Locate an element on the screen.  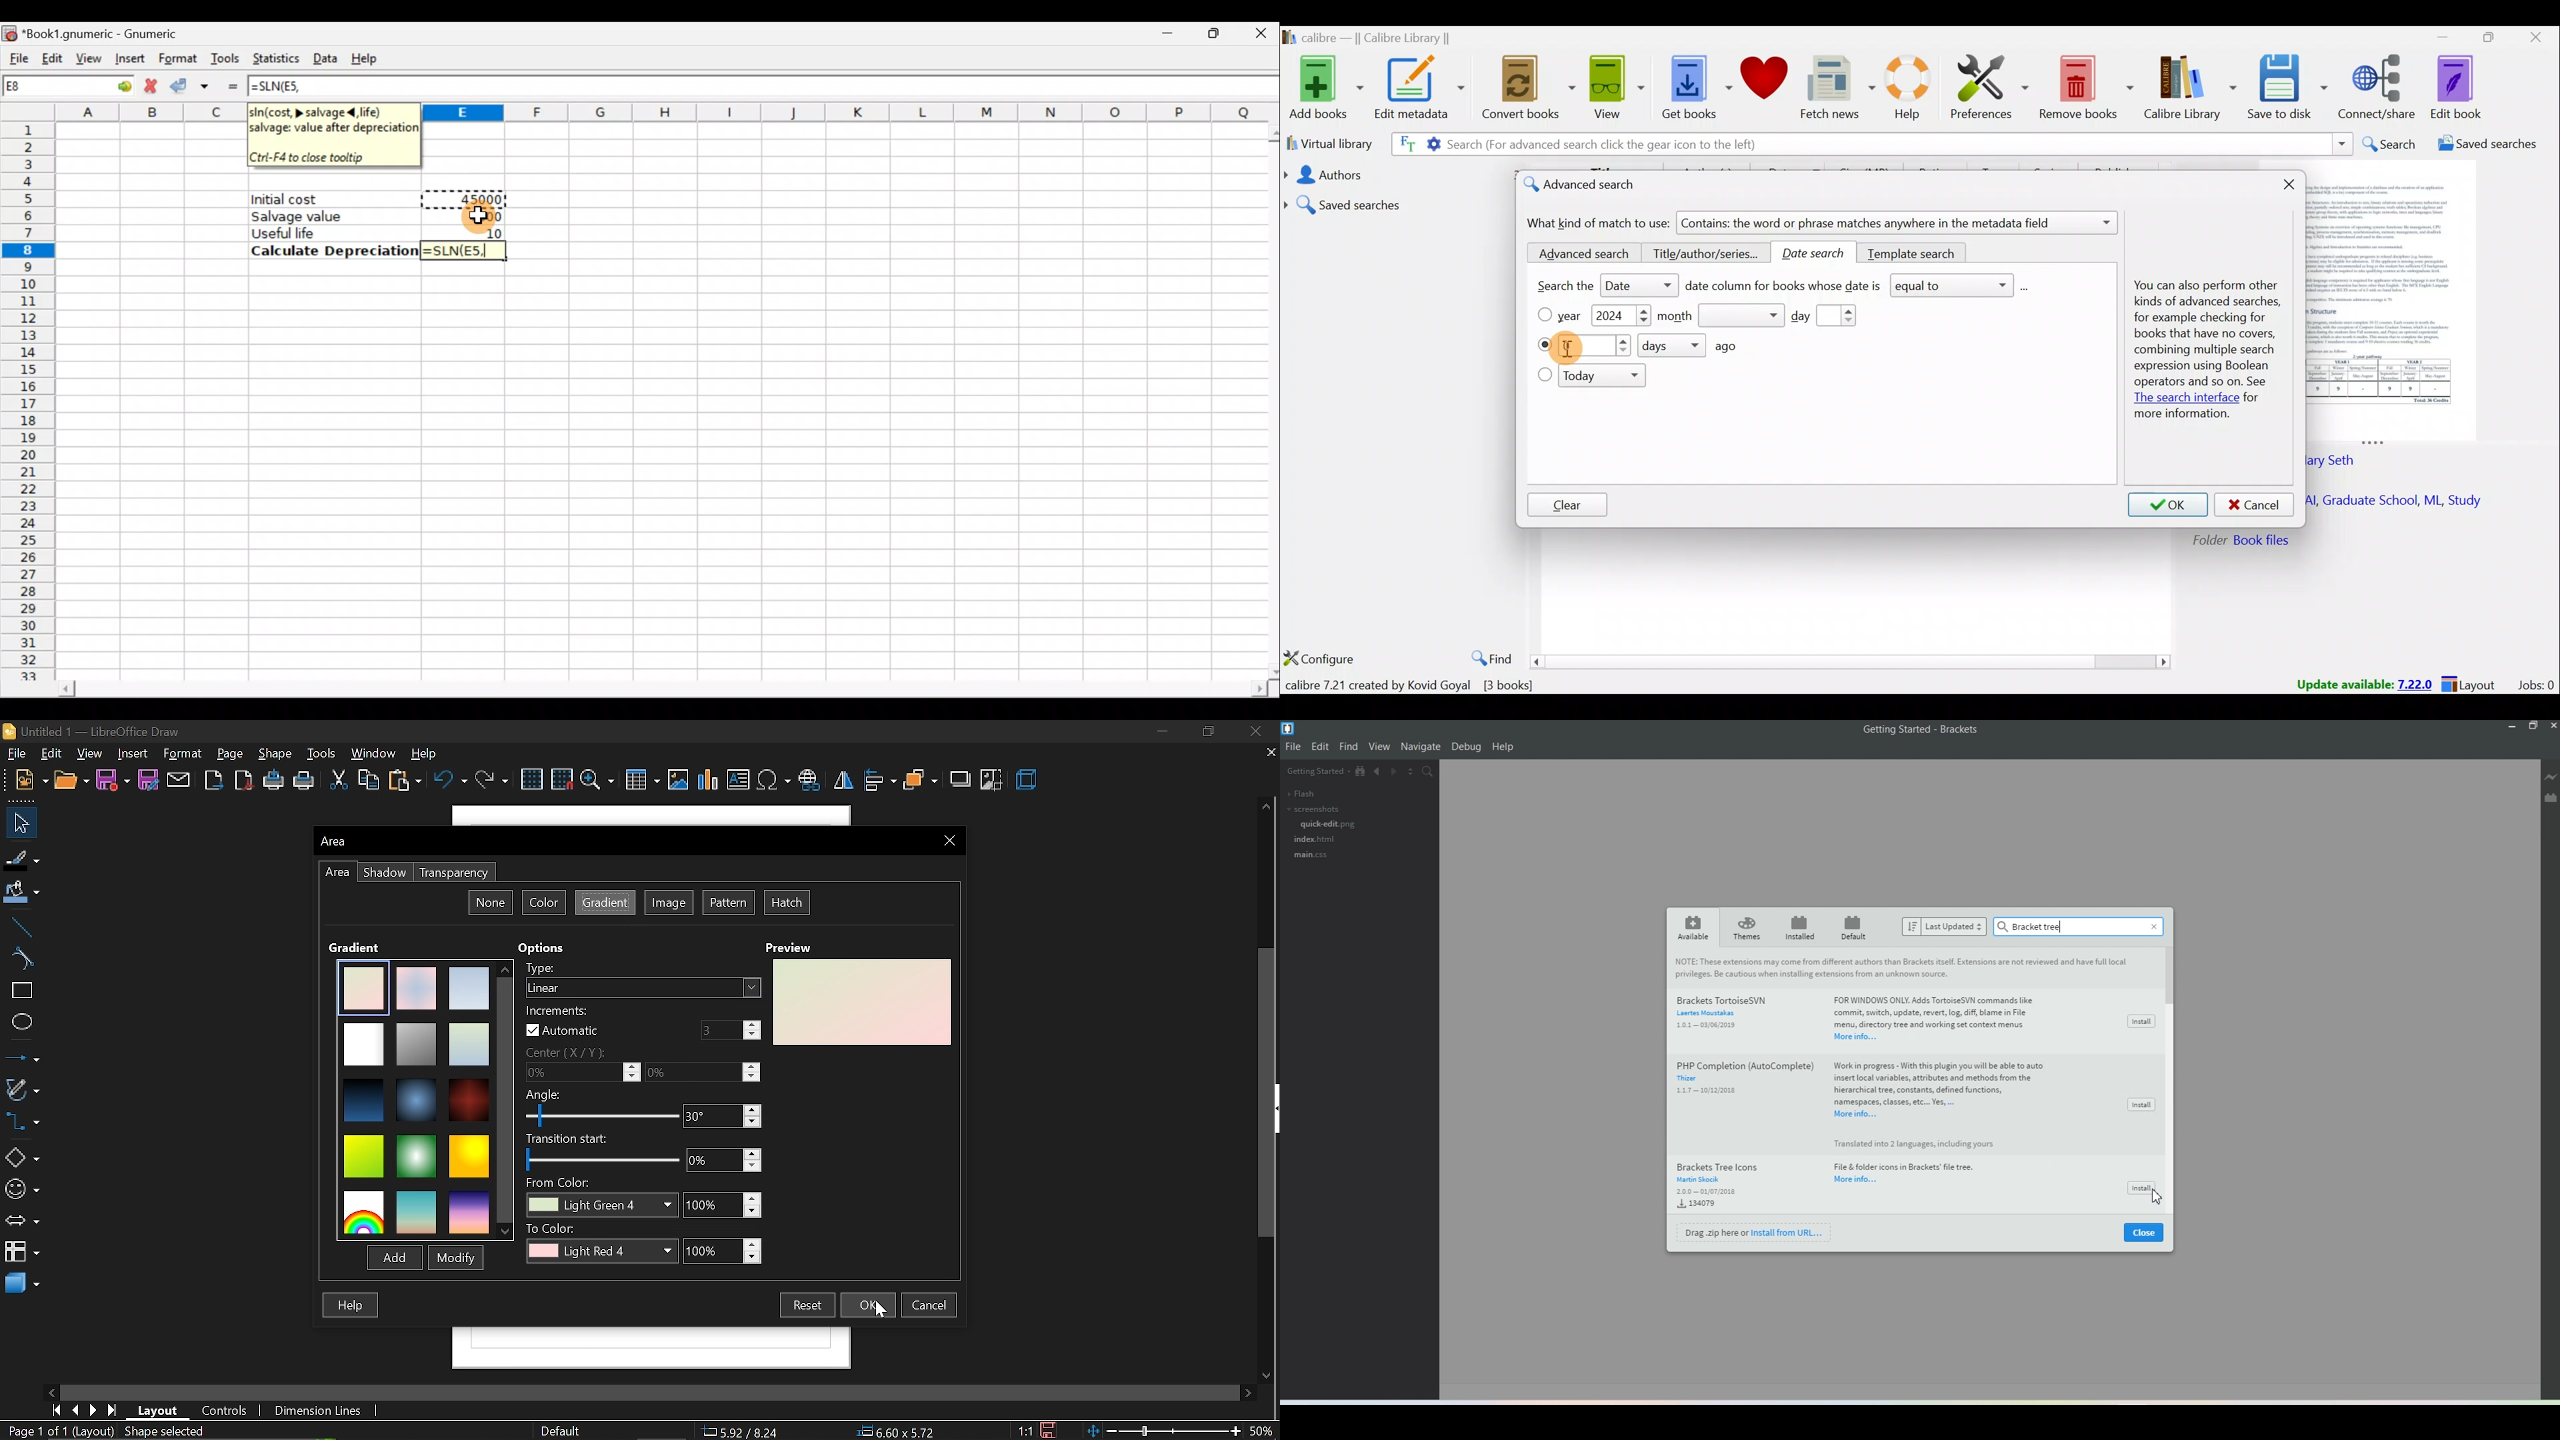
previous page is located at coordinates (75, 1409).